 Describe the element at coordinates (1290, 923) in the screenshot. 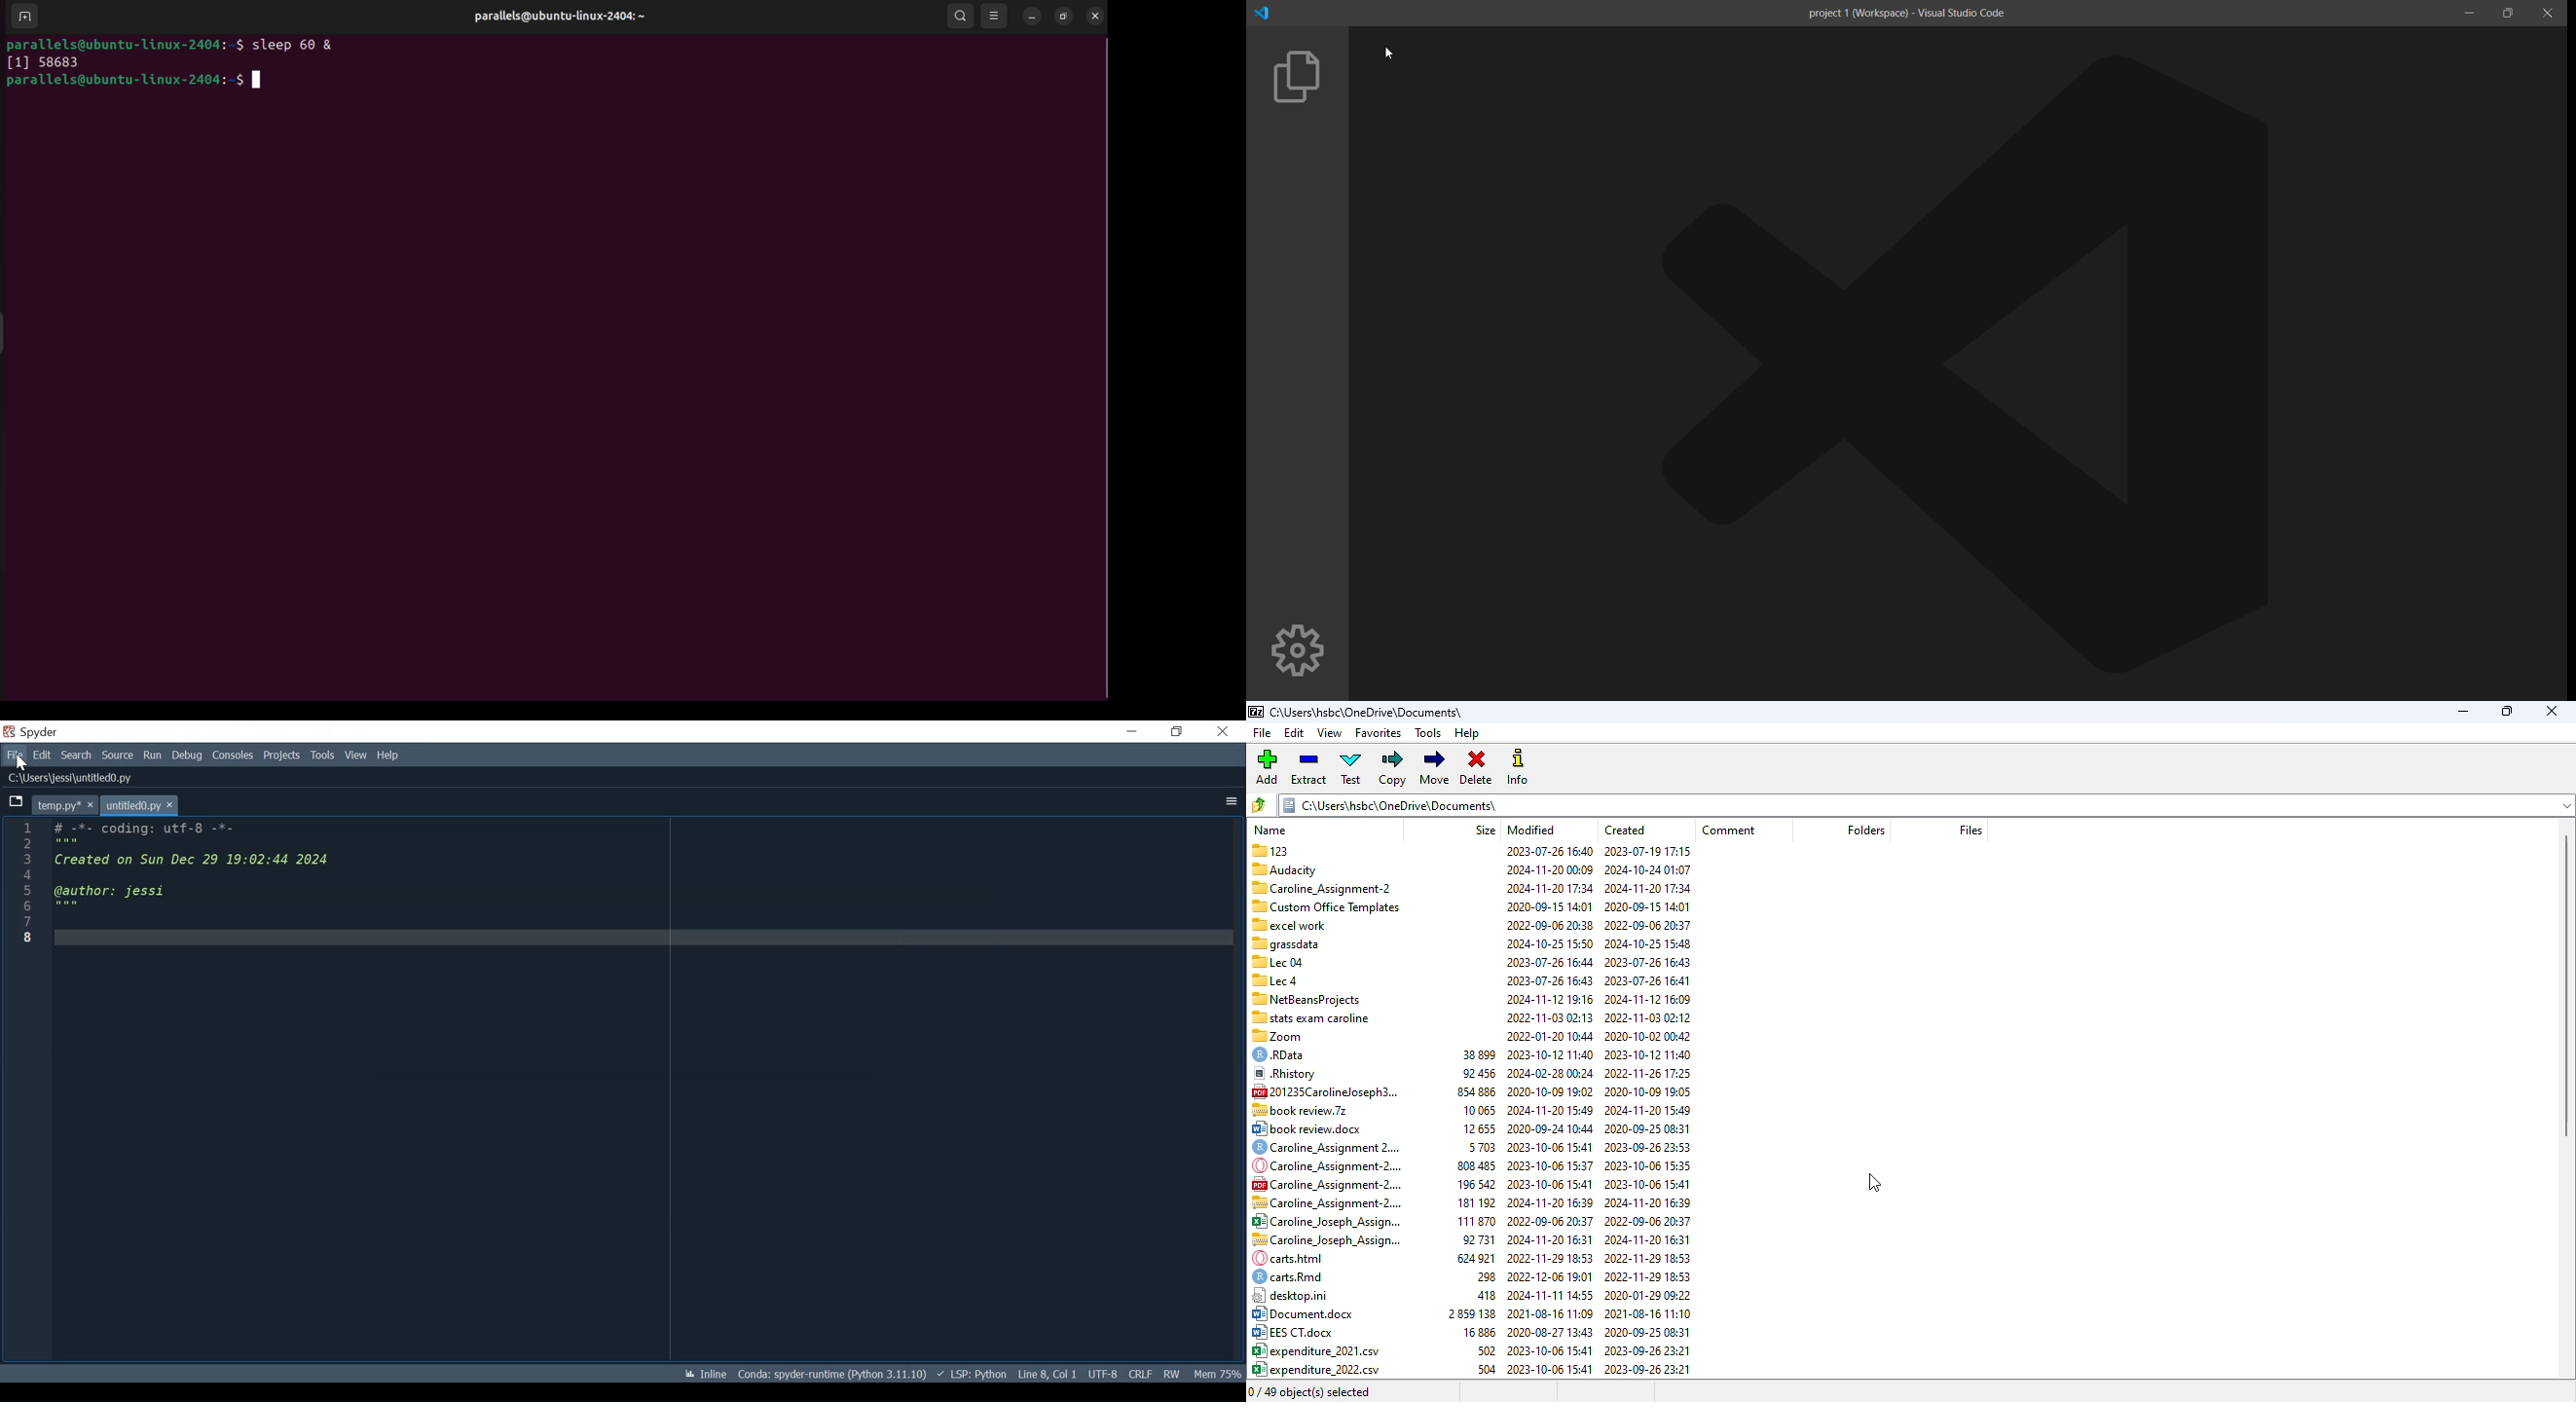

I see ` excel work` at that location.